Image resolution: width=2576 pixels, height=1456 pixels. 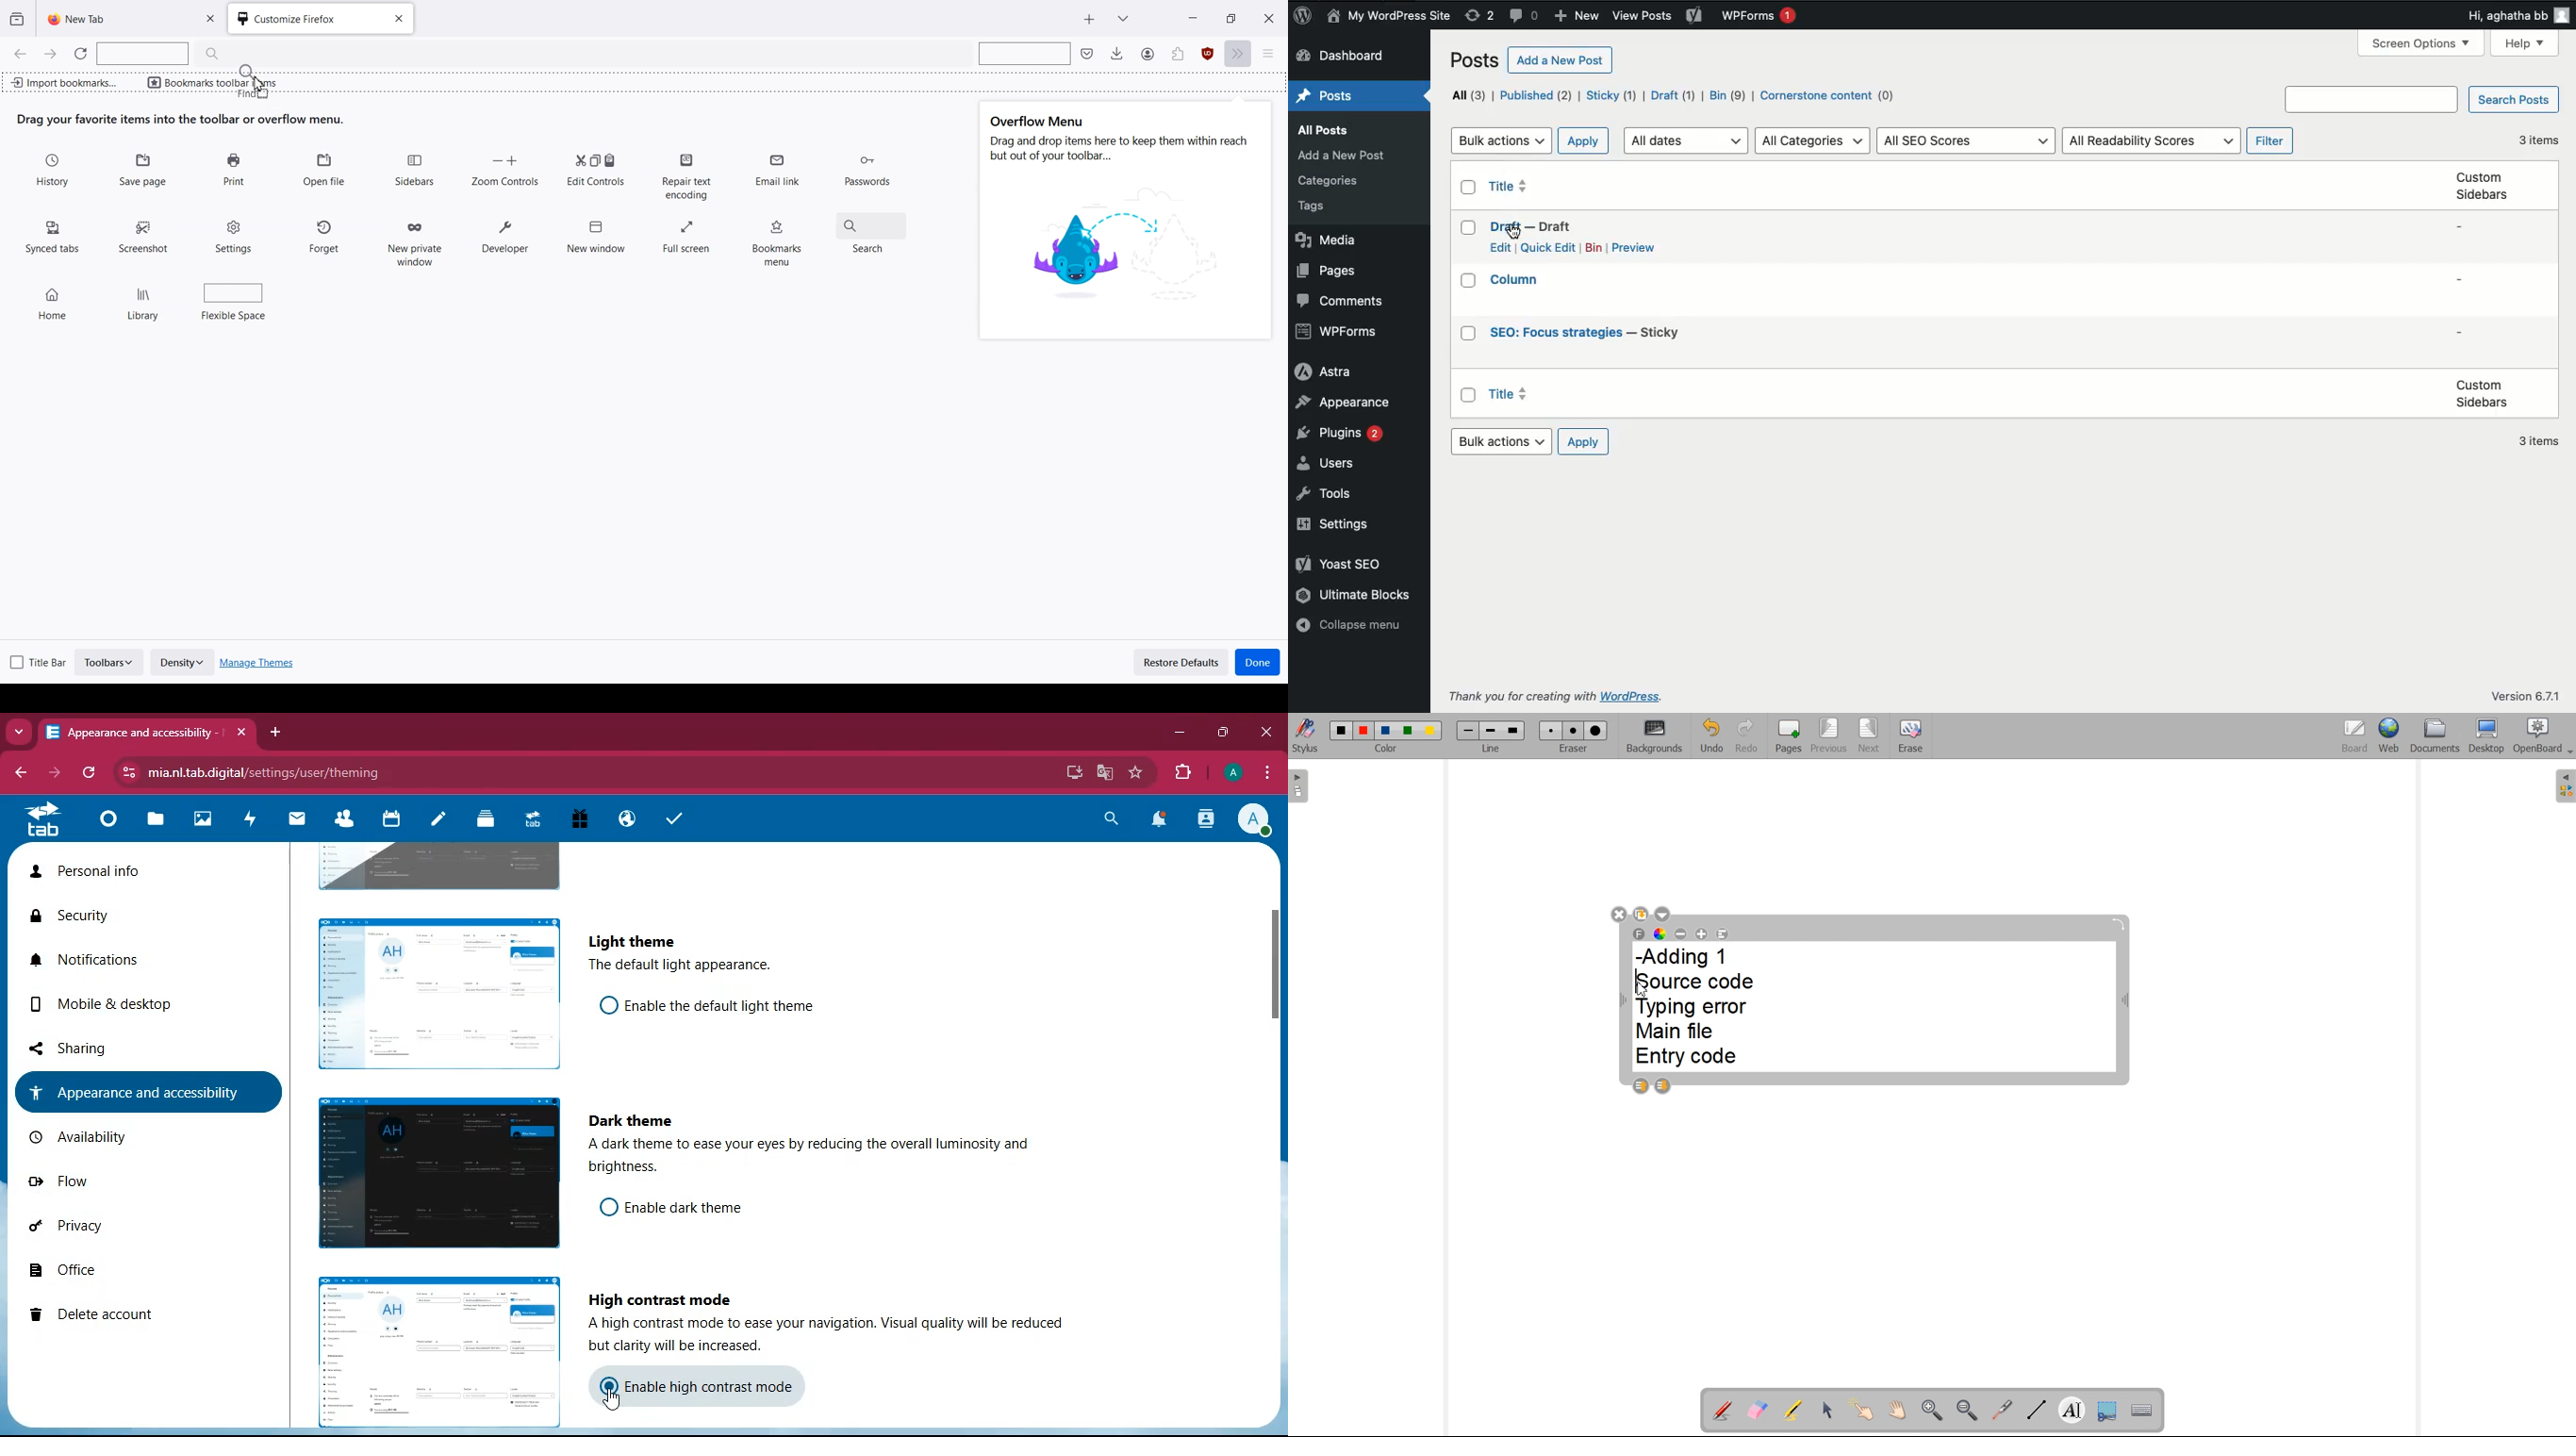 What do you see at coordinates (134, 733) in the screenshot?
I see `tab` at bounding box center [134, 733].